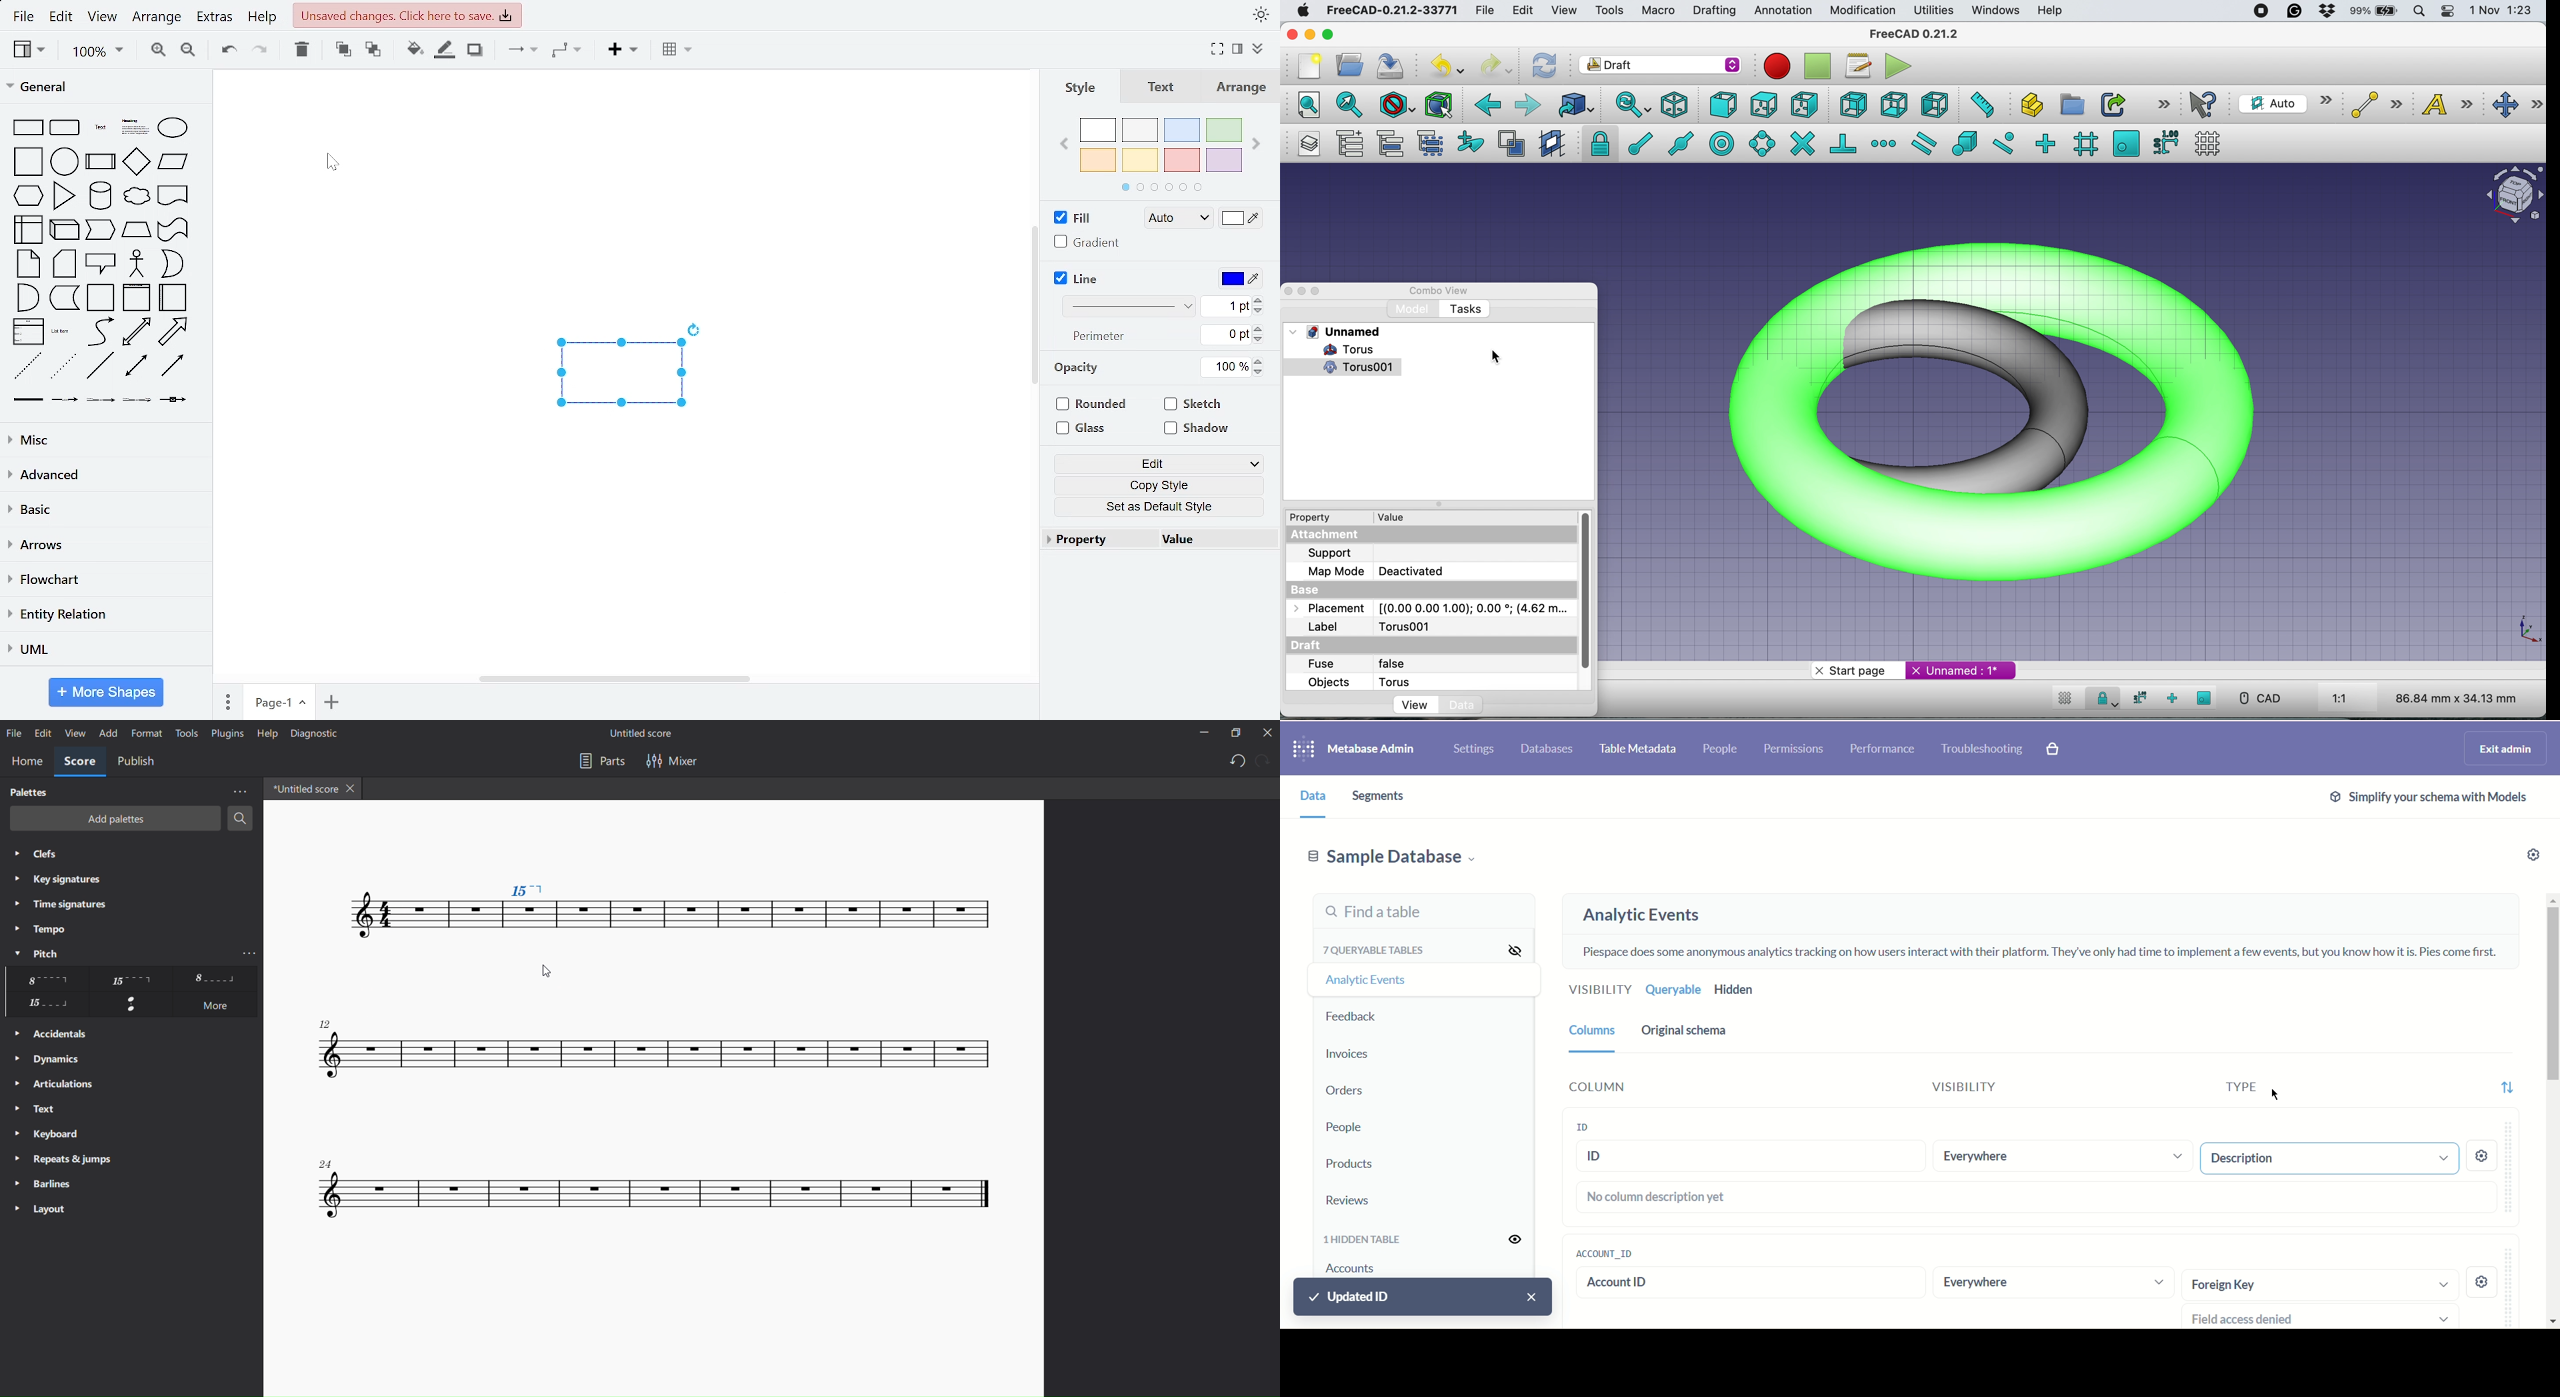 The width and height of the screenshot is (2576, 1400). What do you see at coordinates (1802, 143) in the screenshot?
I see `snap intersection` at bounding box center [1802, 143].